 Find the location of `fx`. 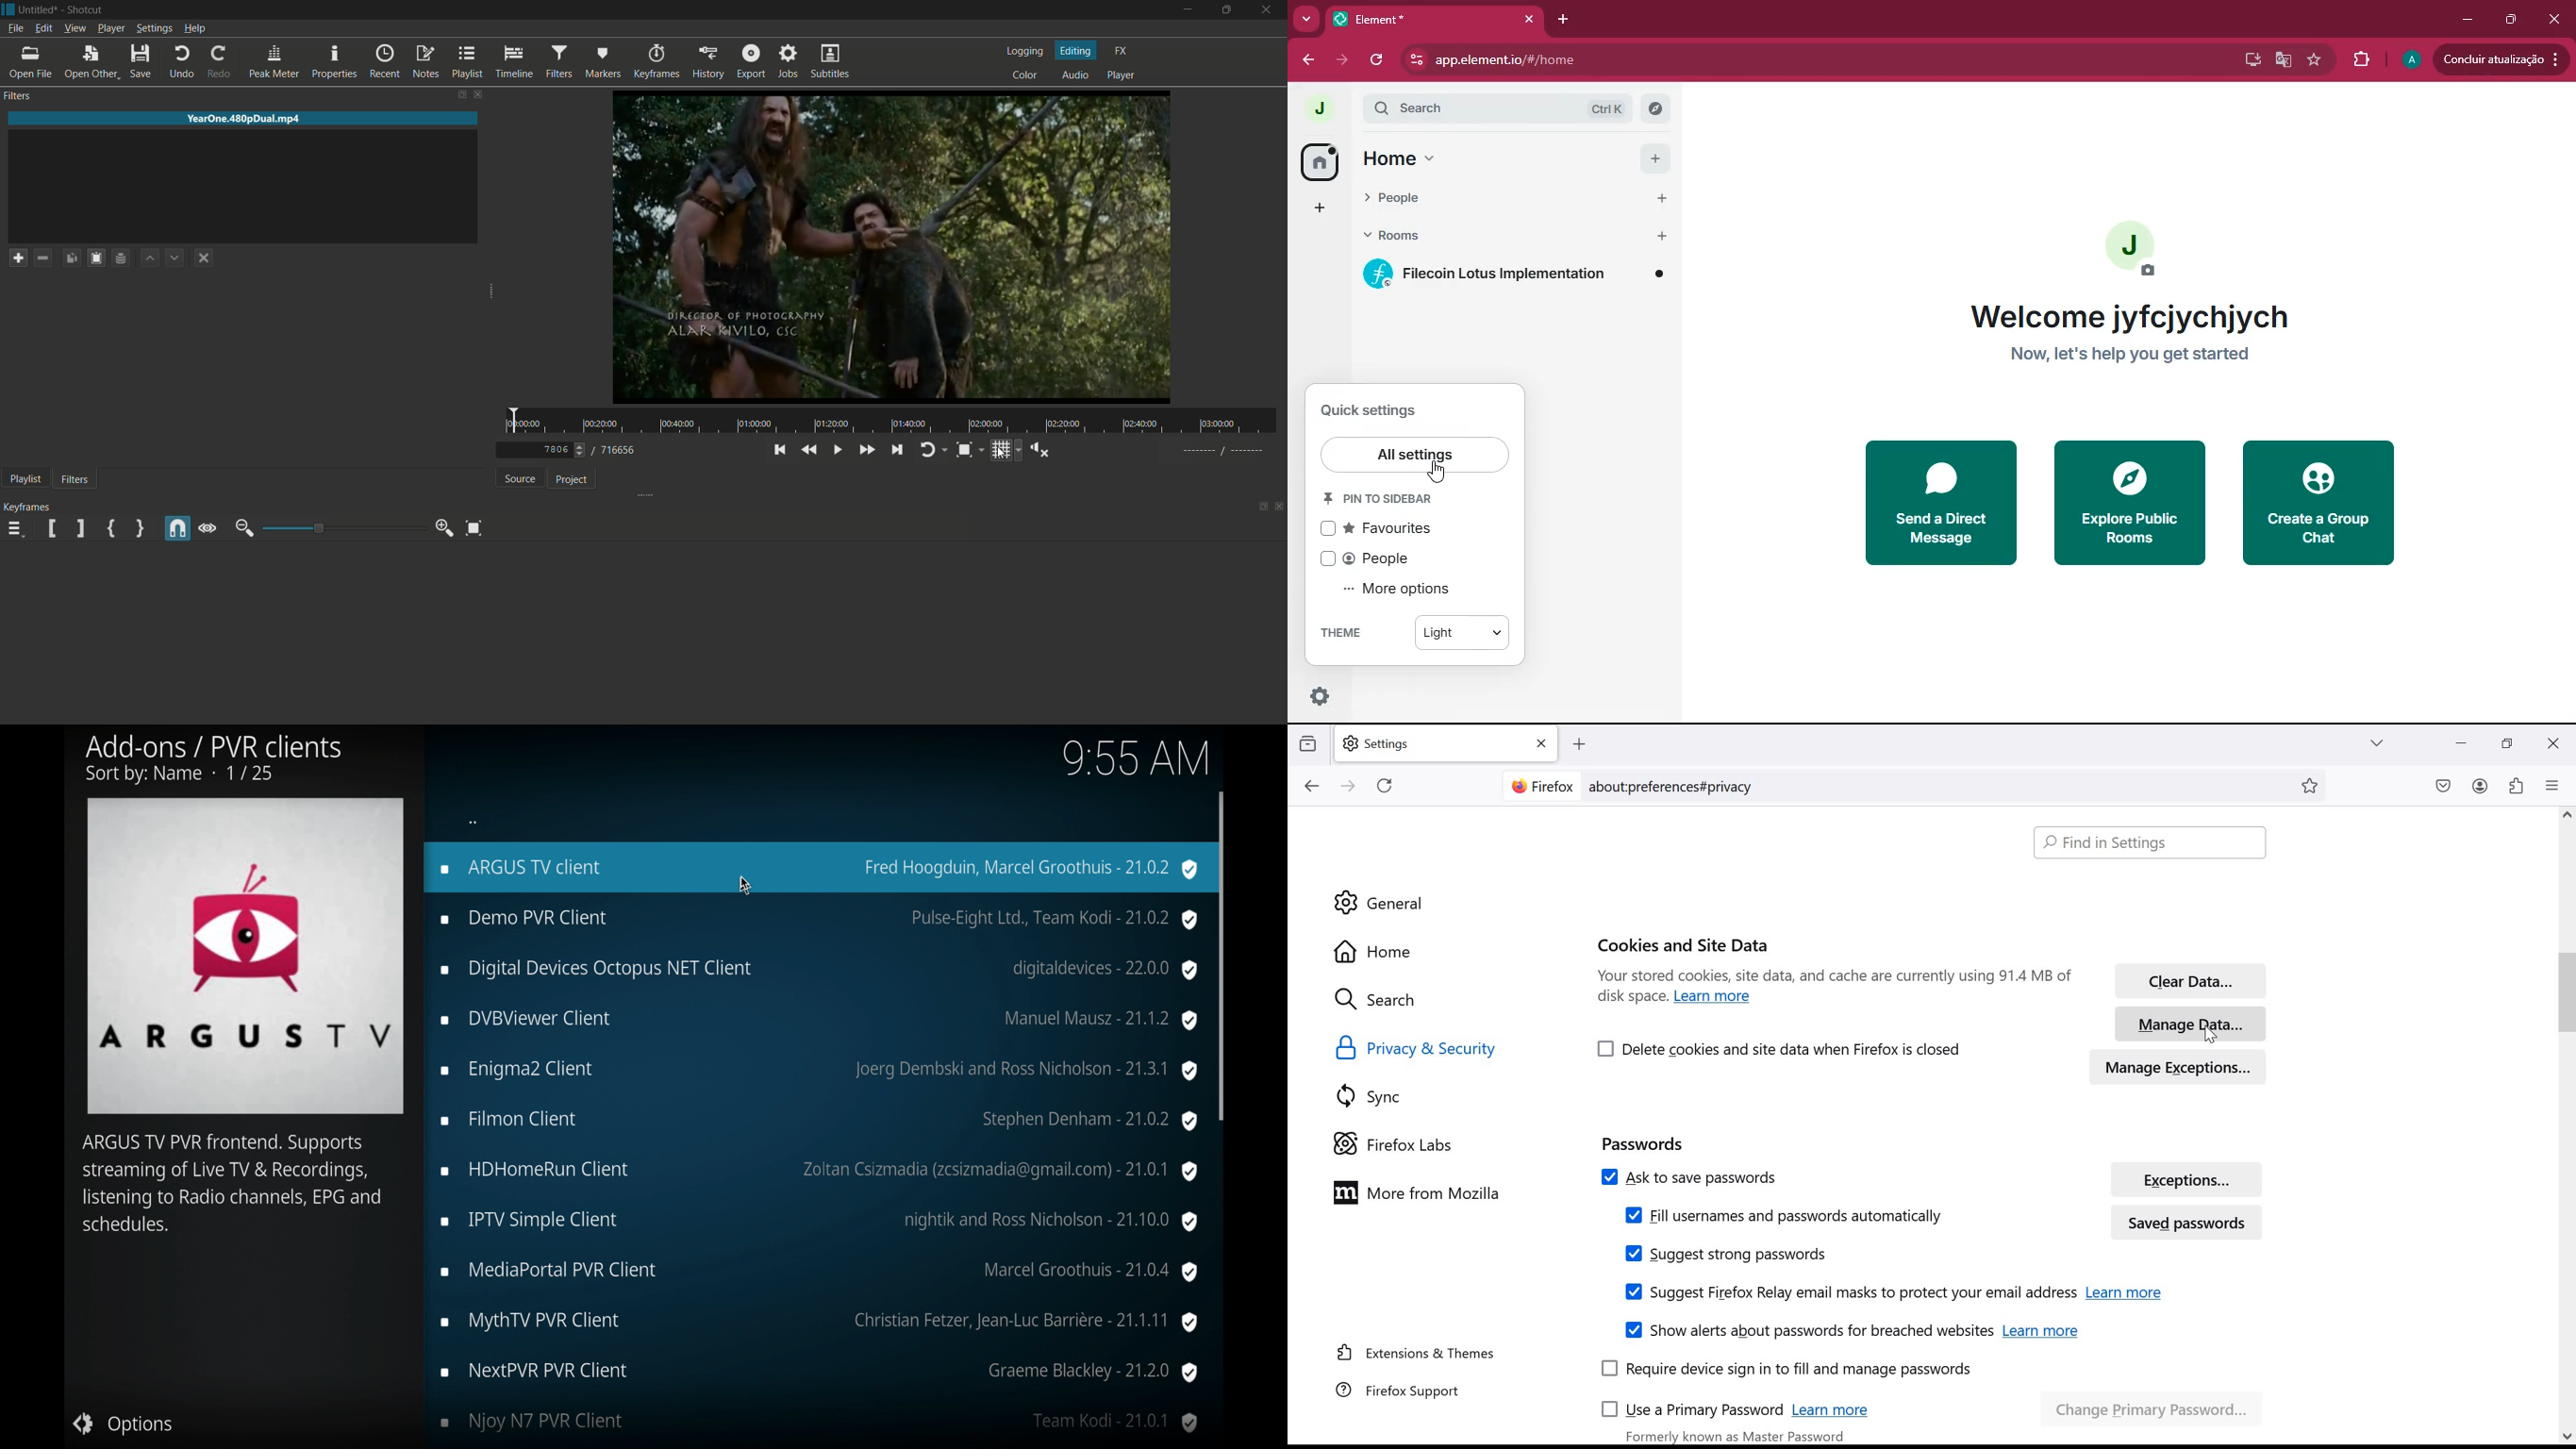

fx is located at coordinates (1121, 52).